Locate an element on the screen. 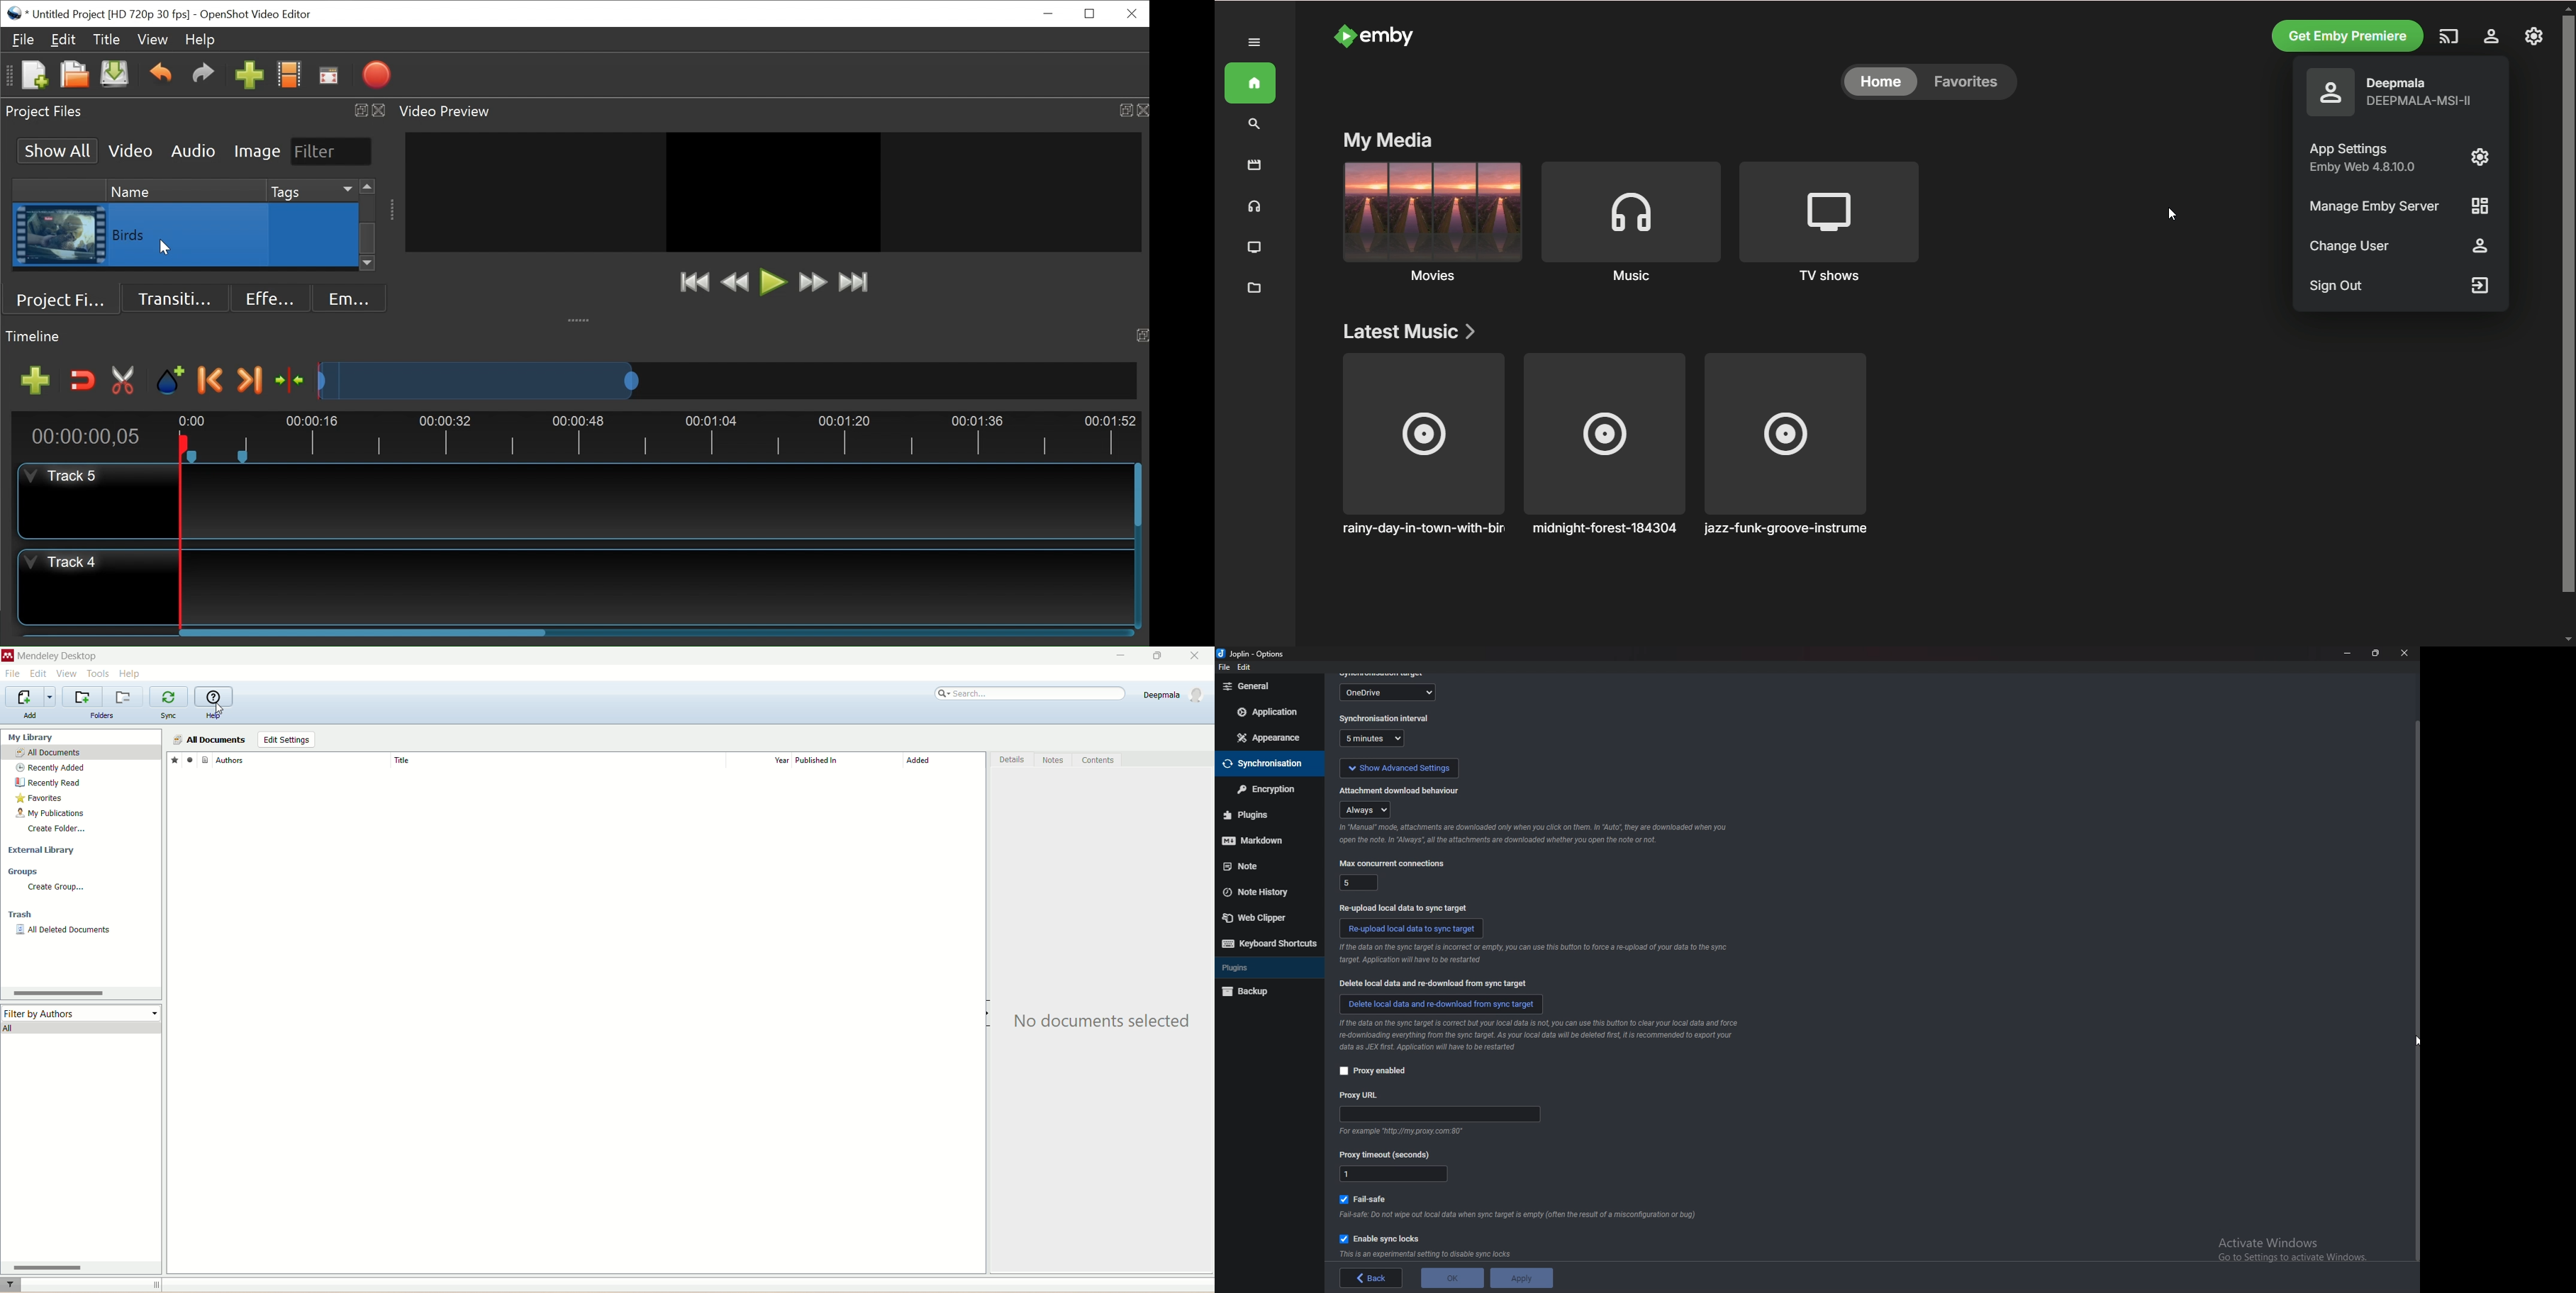  Timeline is located at coordinates (660, 435).